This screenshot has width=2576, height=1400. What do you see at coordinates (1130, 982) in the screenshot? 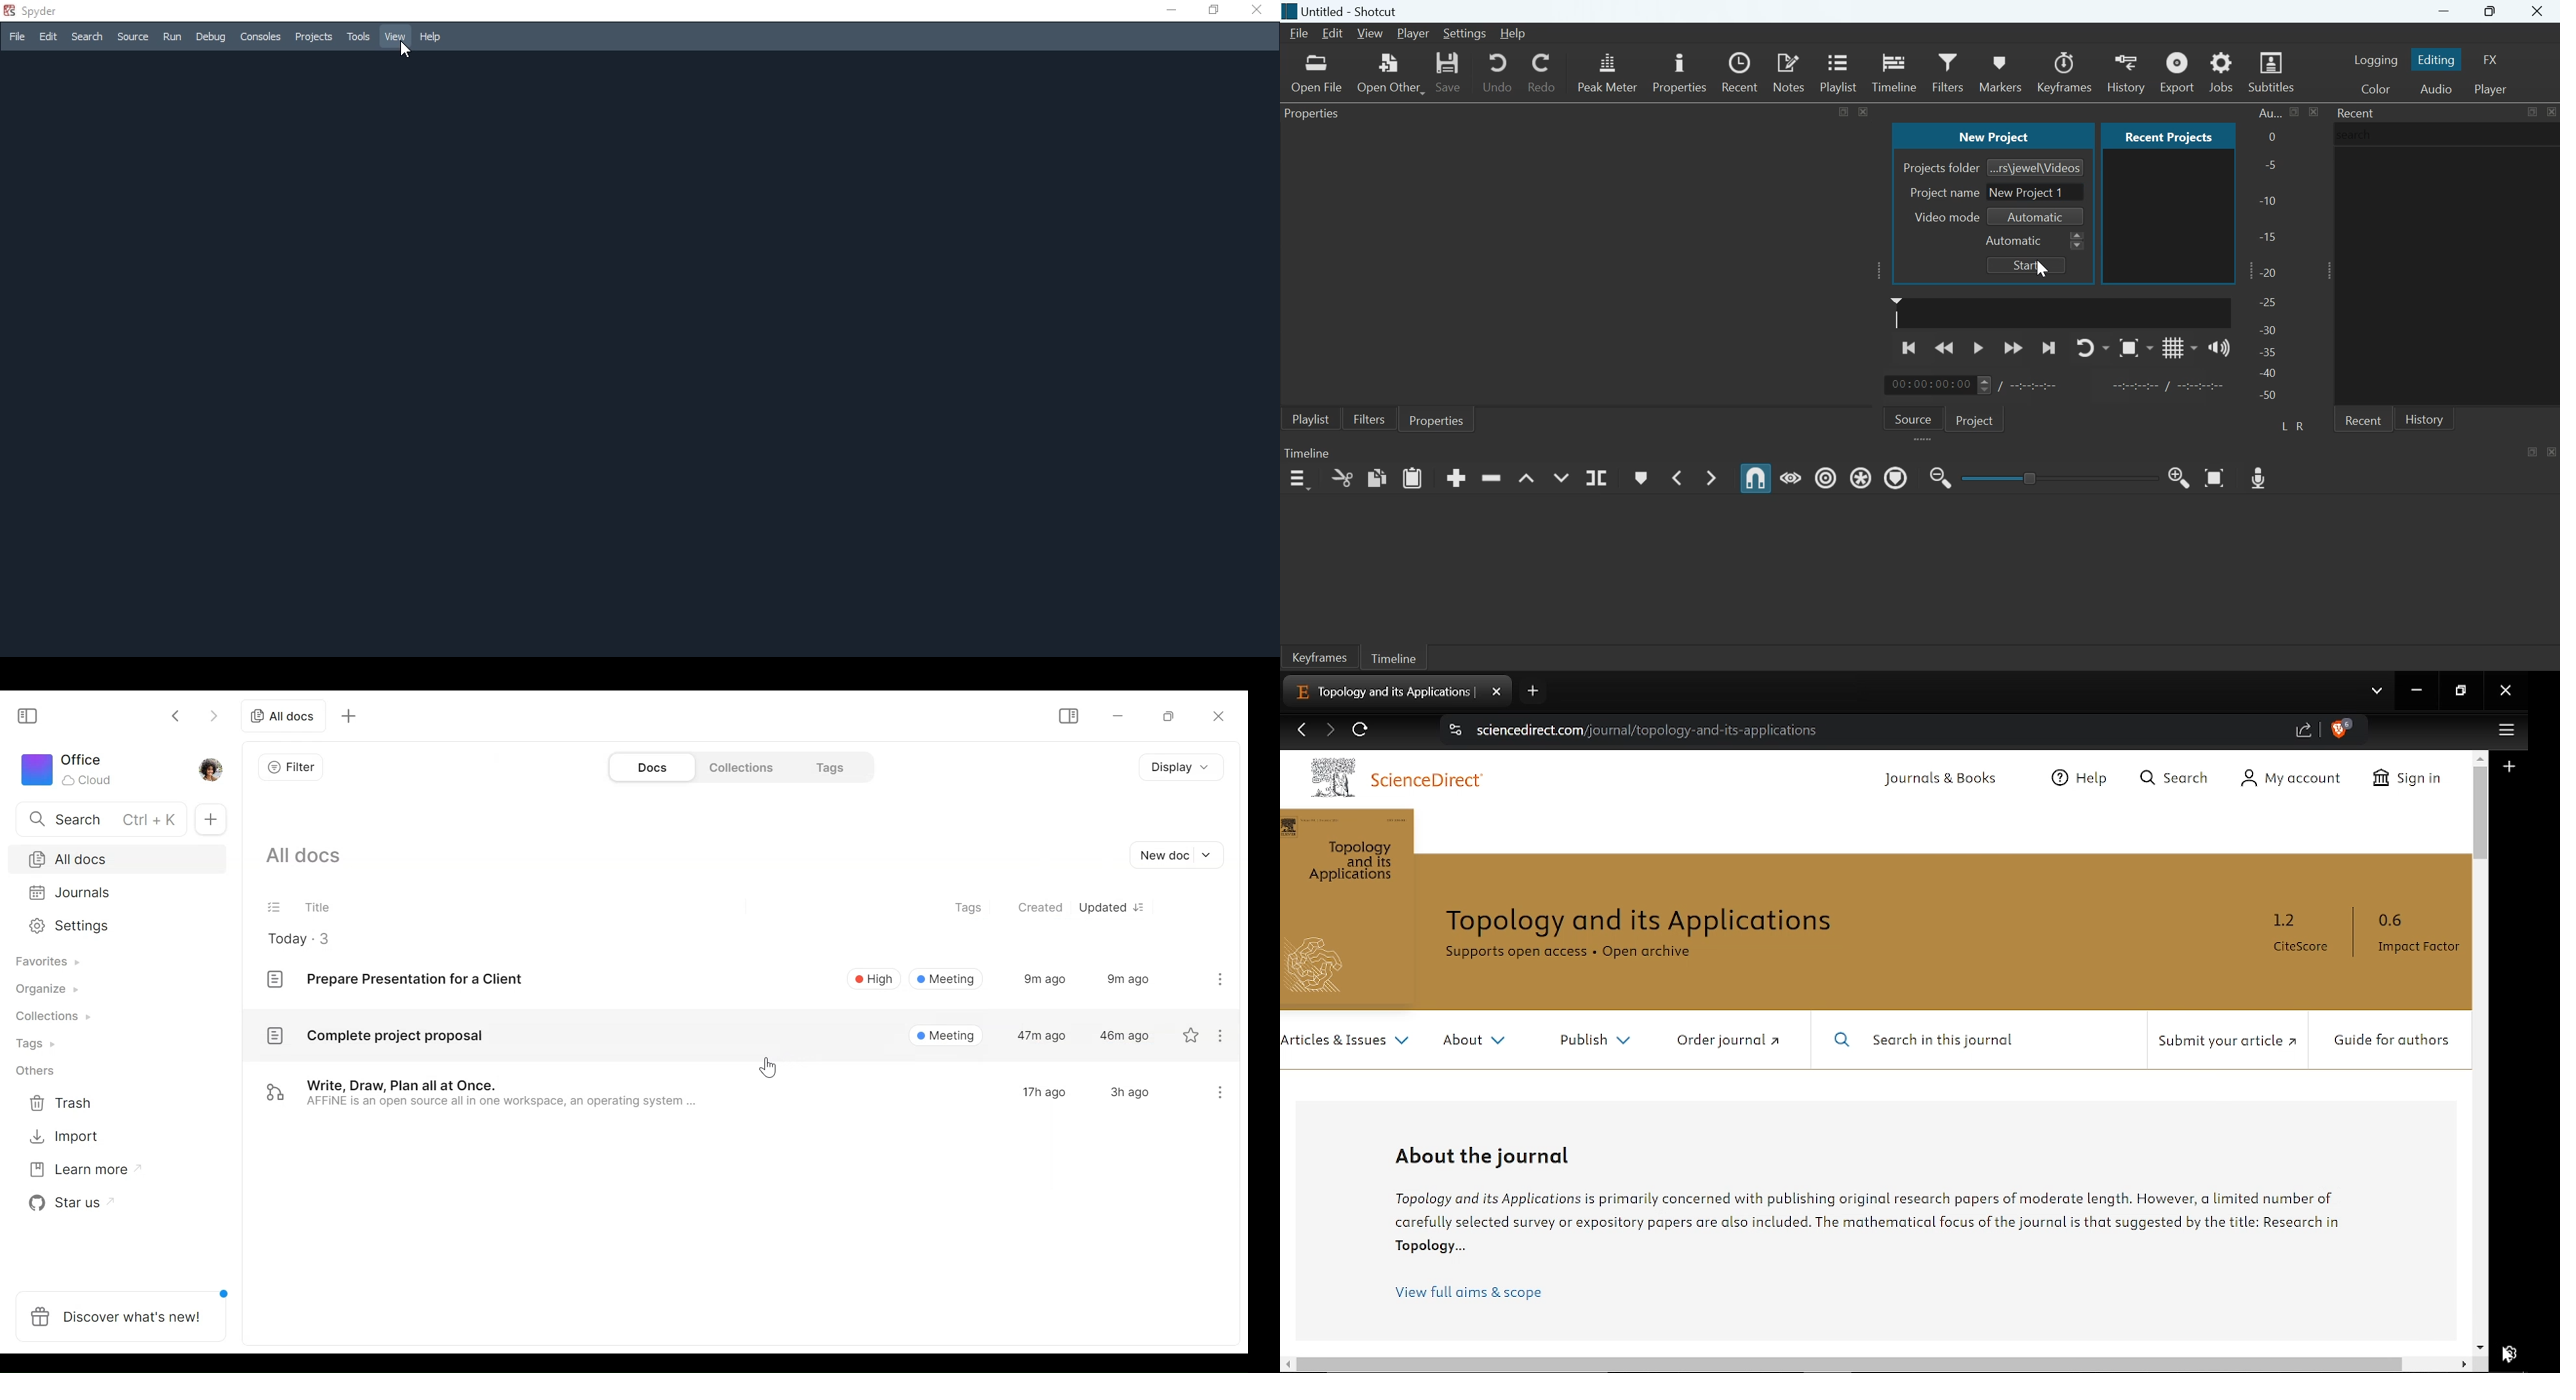
I see `9m ago` at bounding box center [1130, 982].